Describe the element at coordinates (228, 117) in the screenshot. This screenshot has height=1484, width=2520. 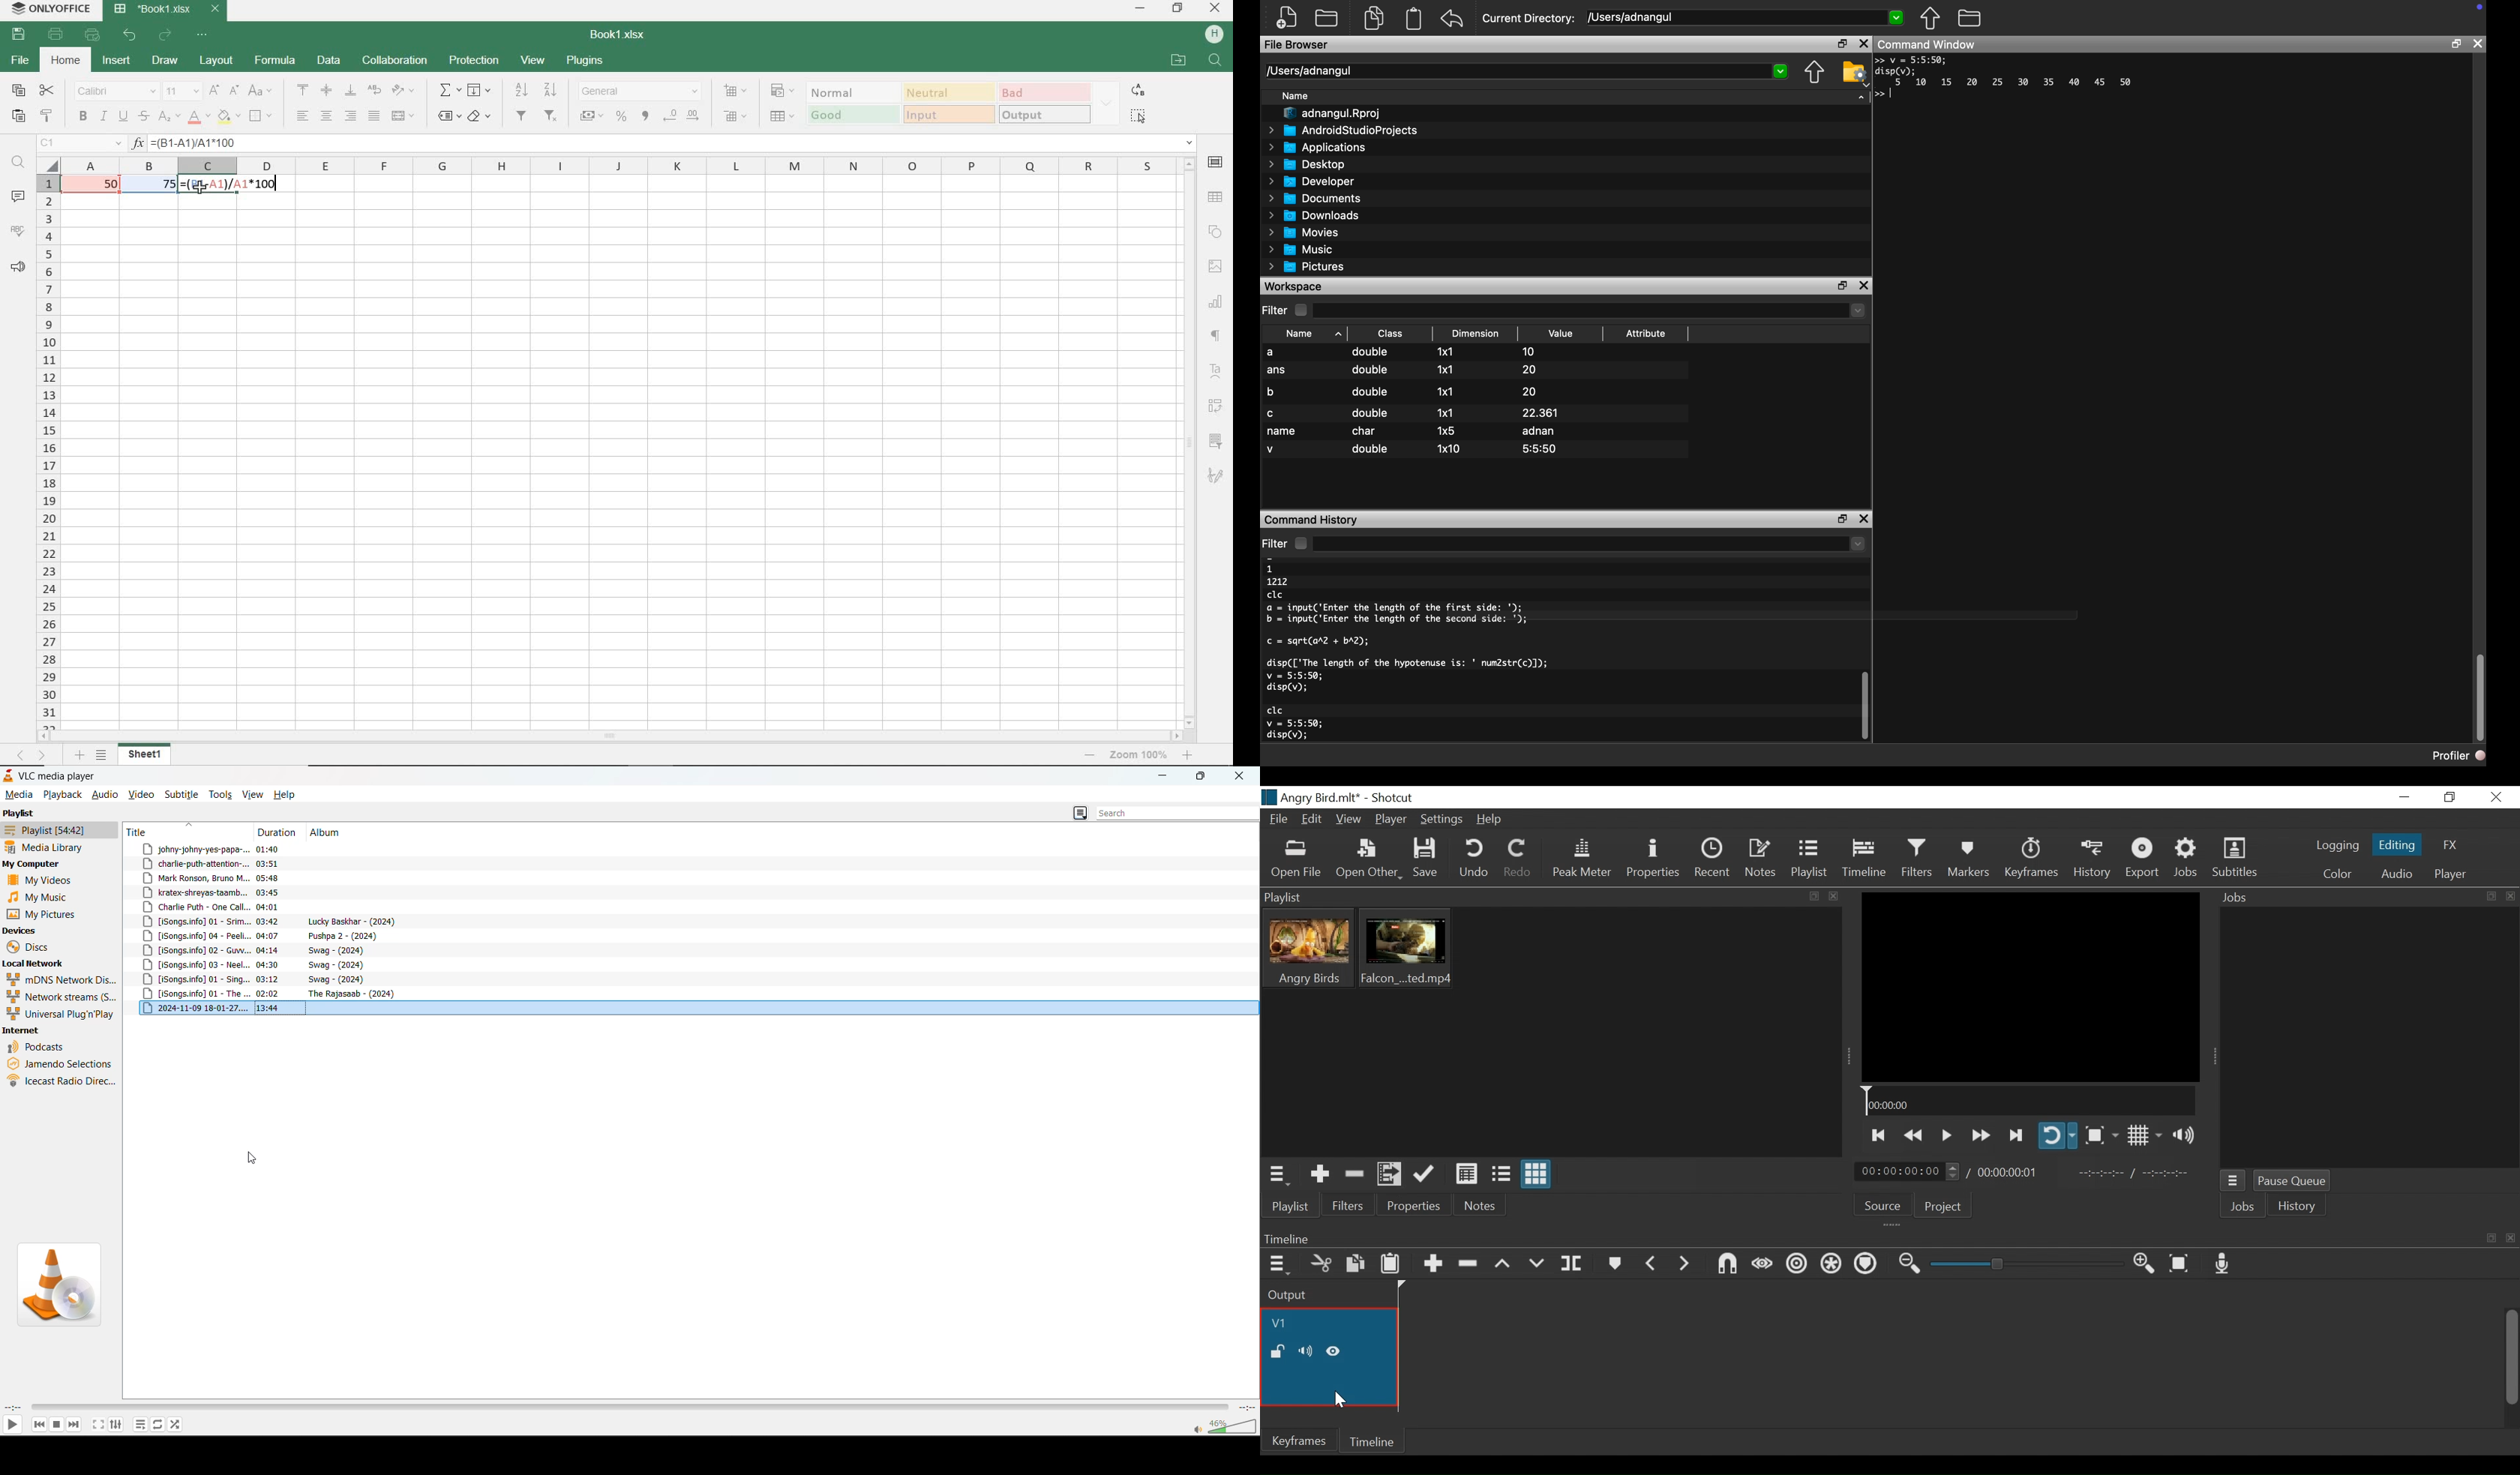
I see `fill color` at that location.